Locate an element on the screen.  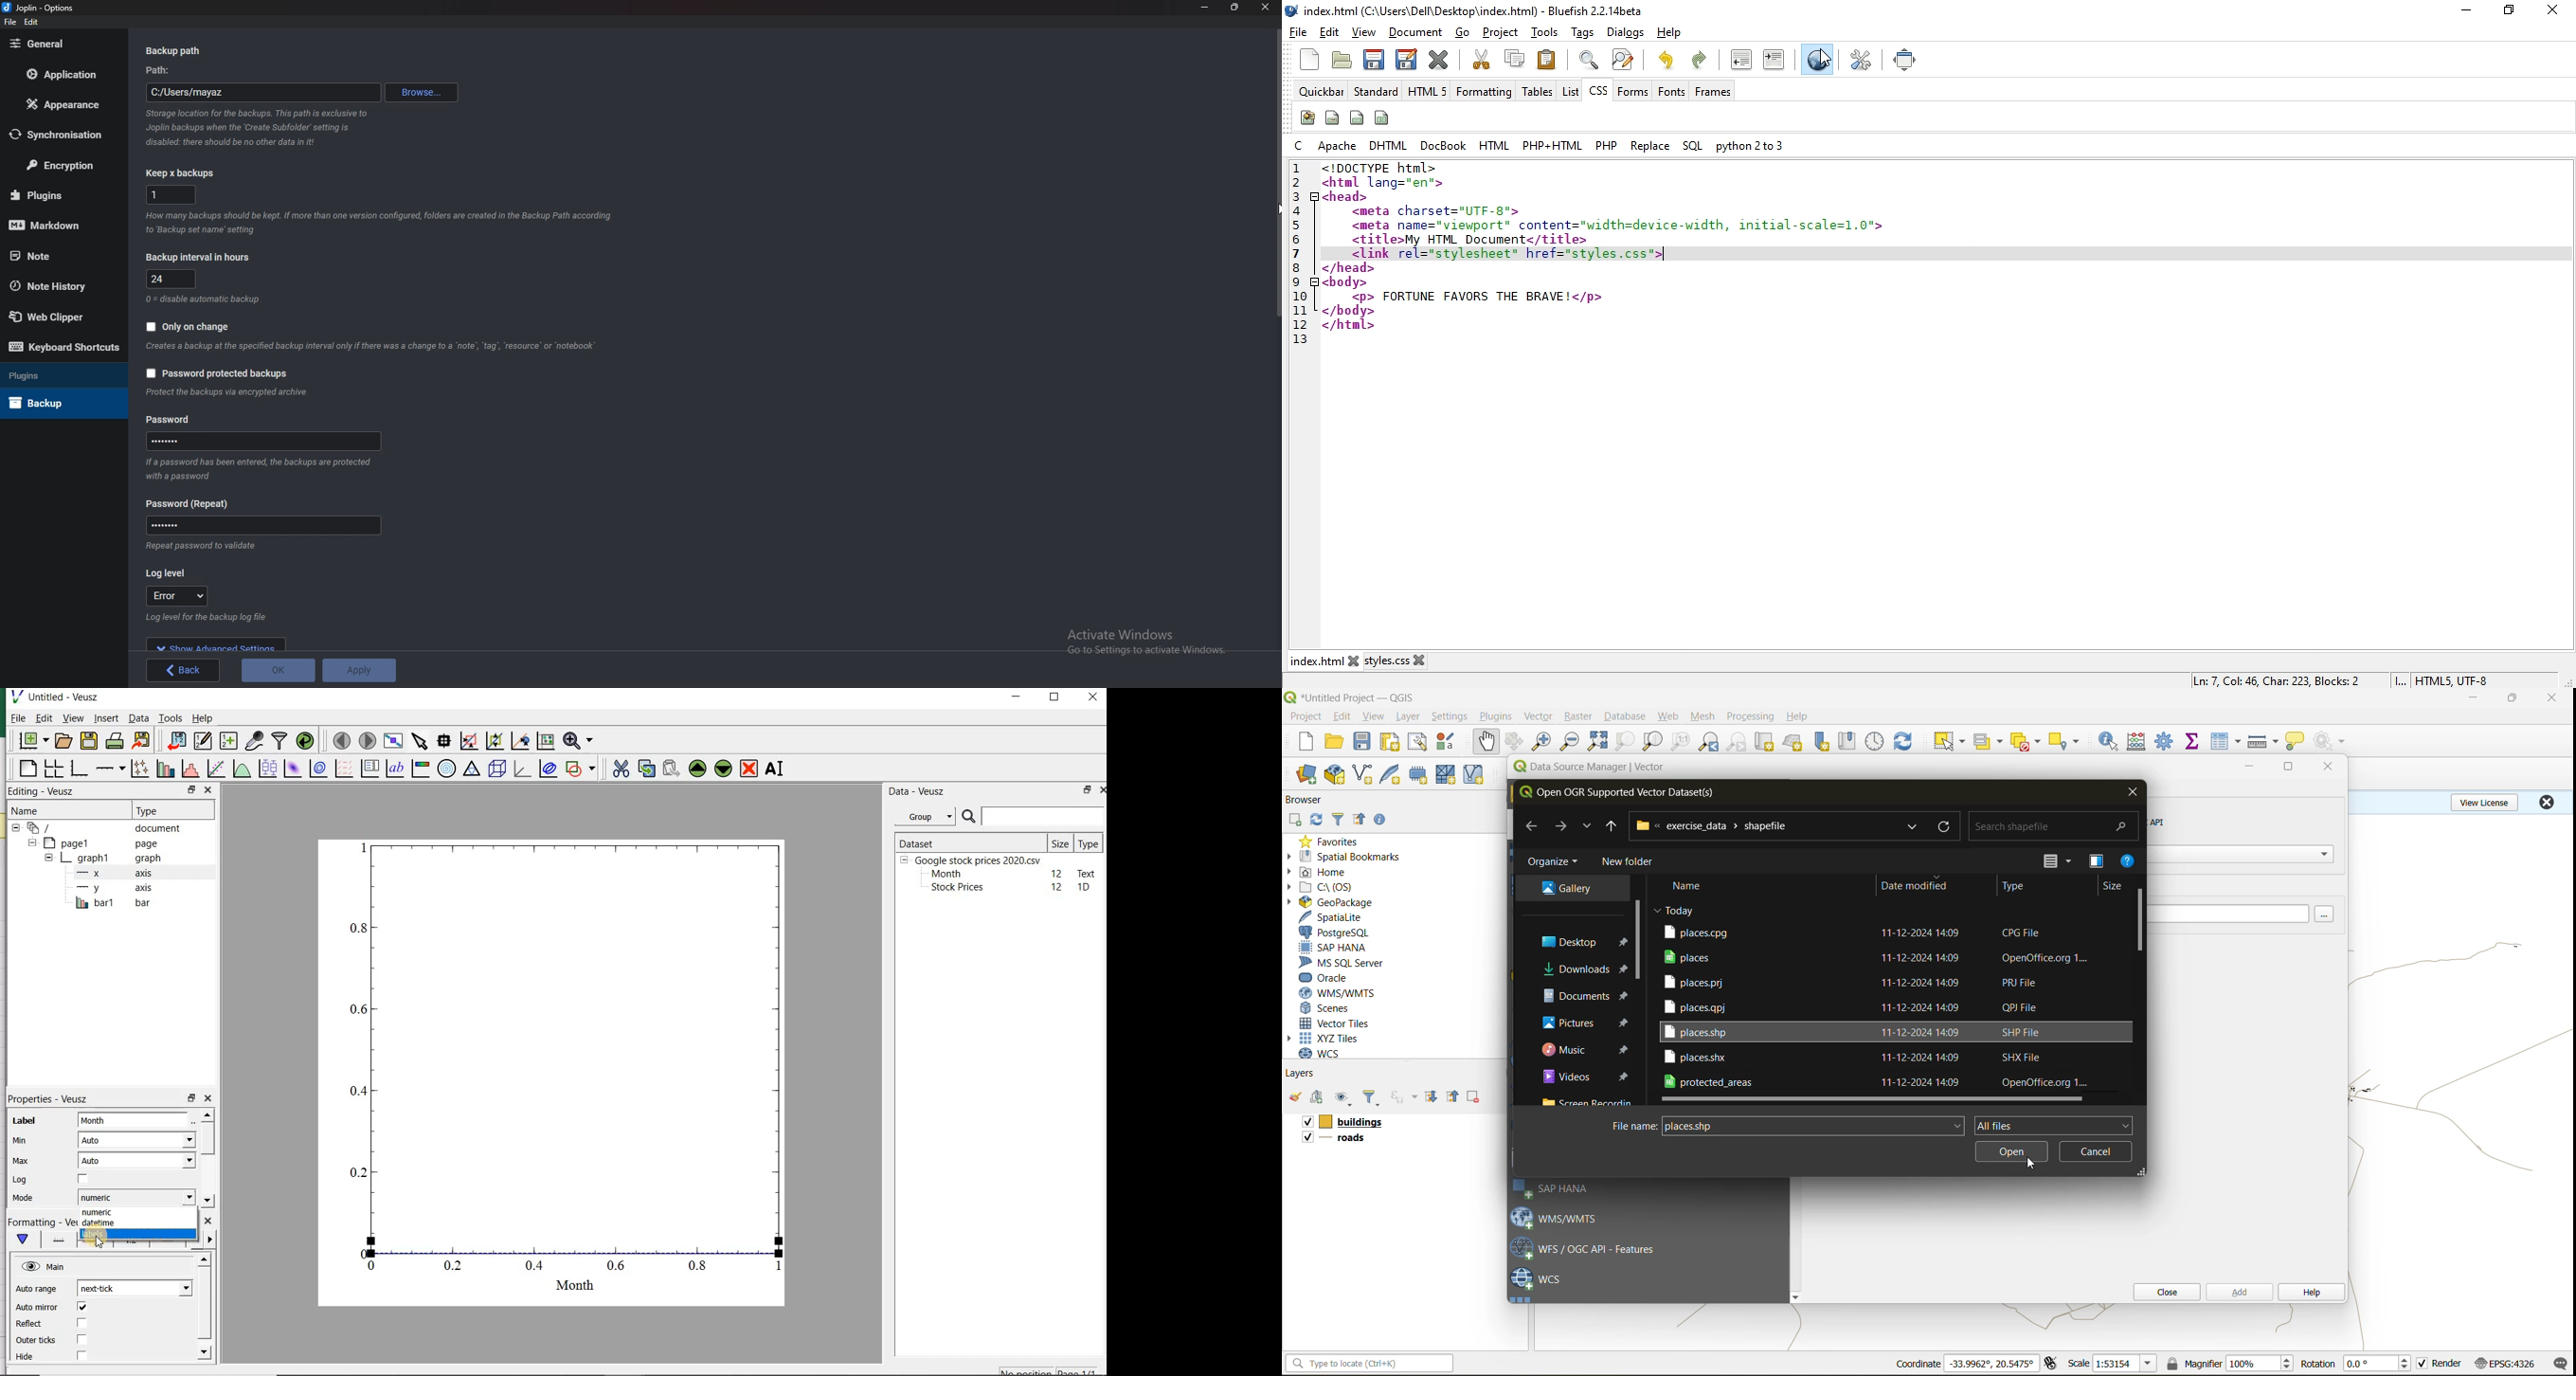
layers is located at coordinates (1357, 1122).